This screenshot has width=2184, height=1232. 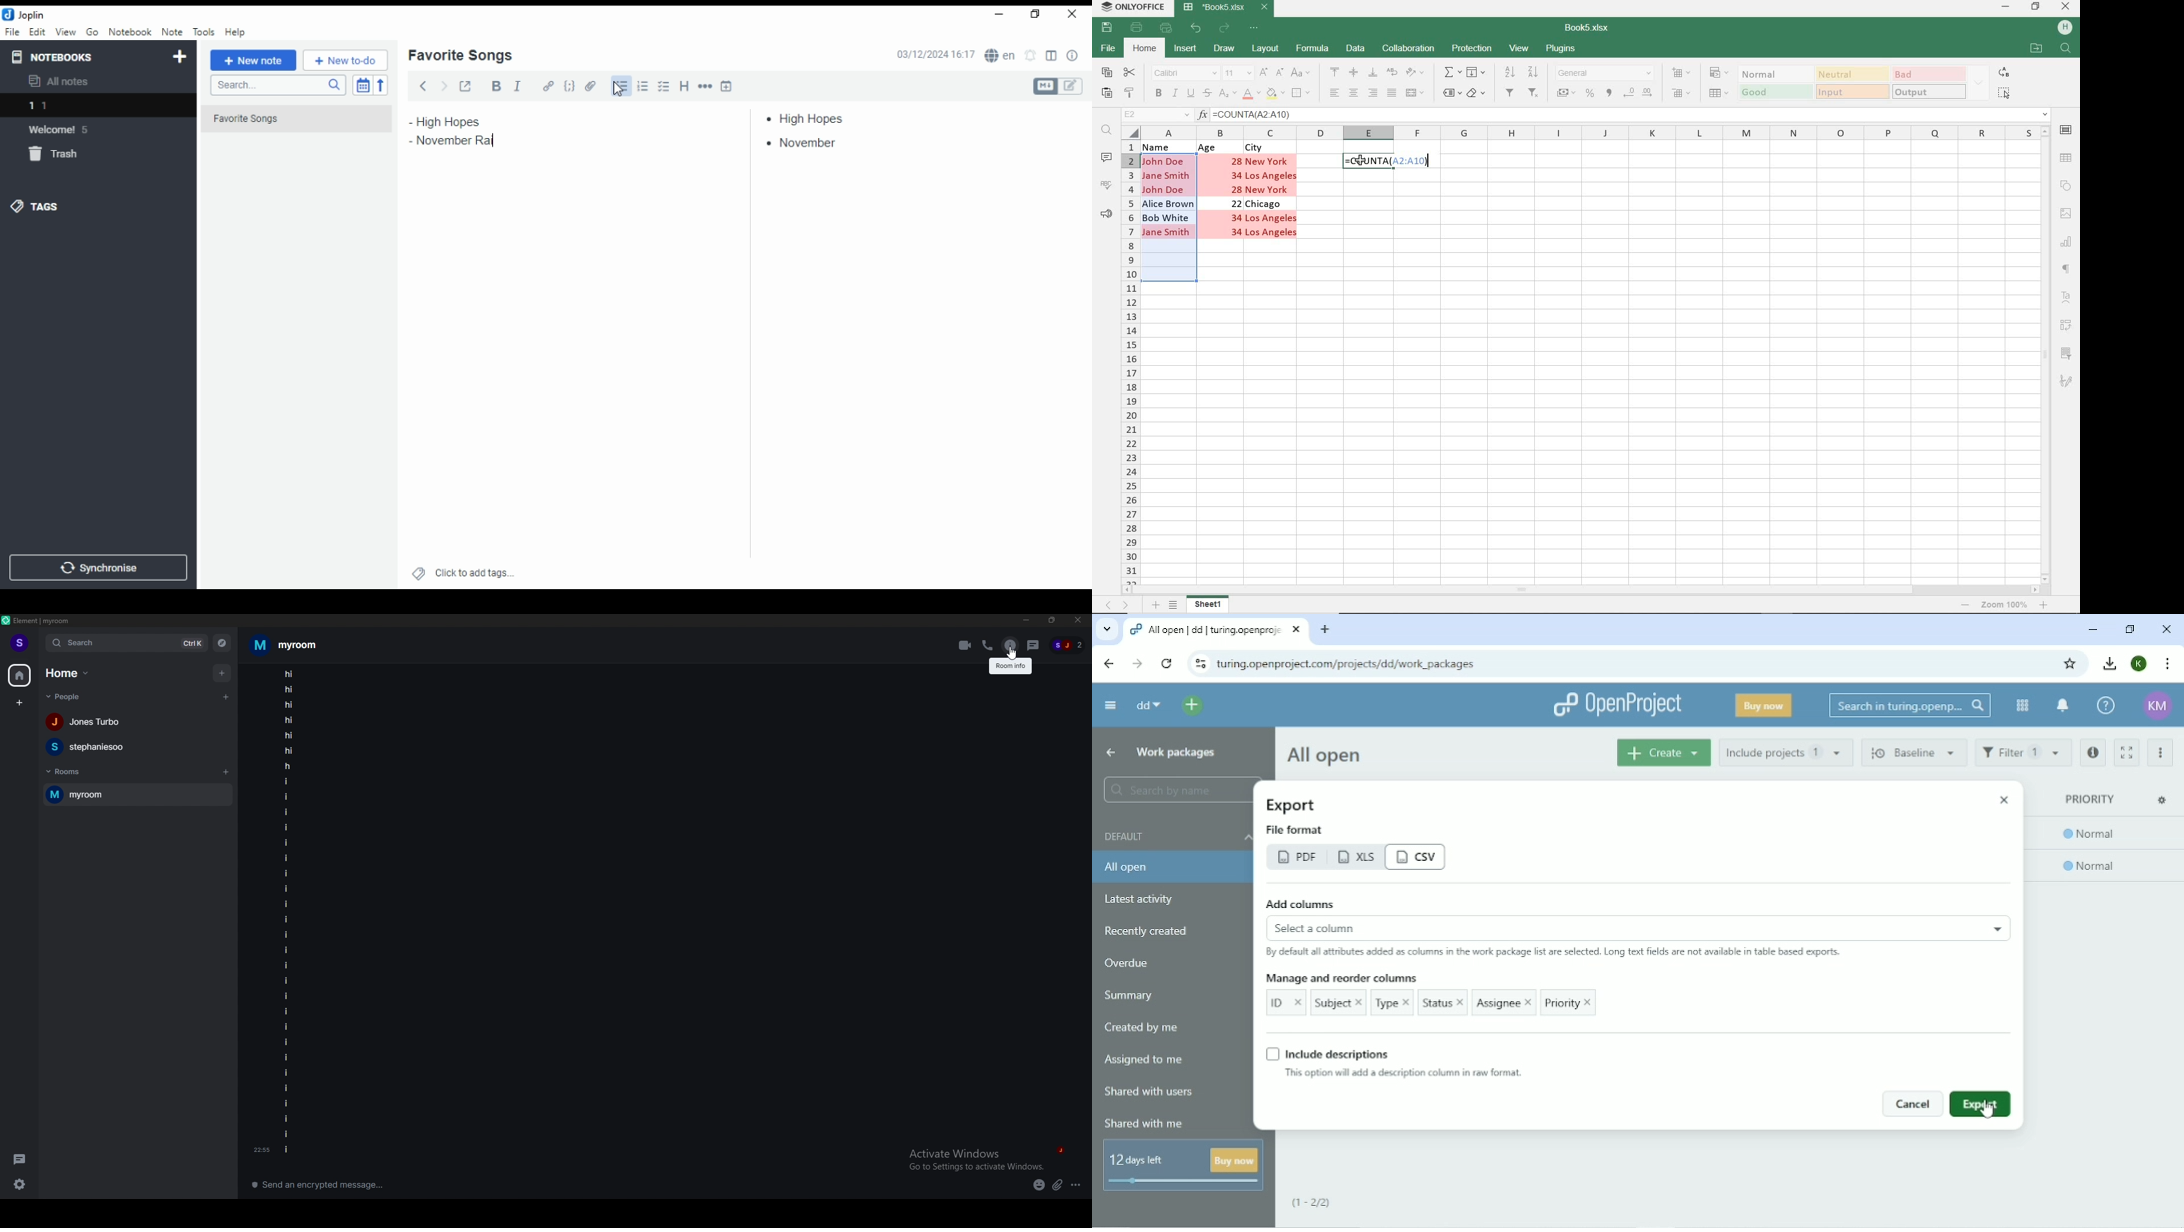 I want to click on New tab, so click(x=1324, y=629).